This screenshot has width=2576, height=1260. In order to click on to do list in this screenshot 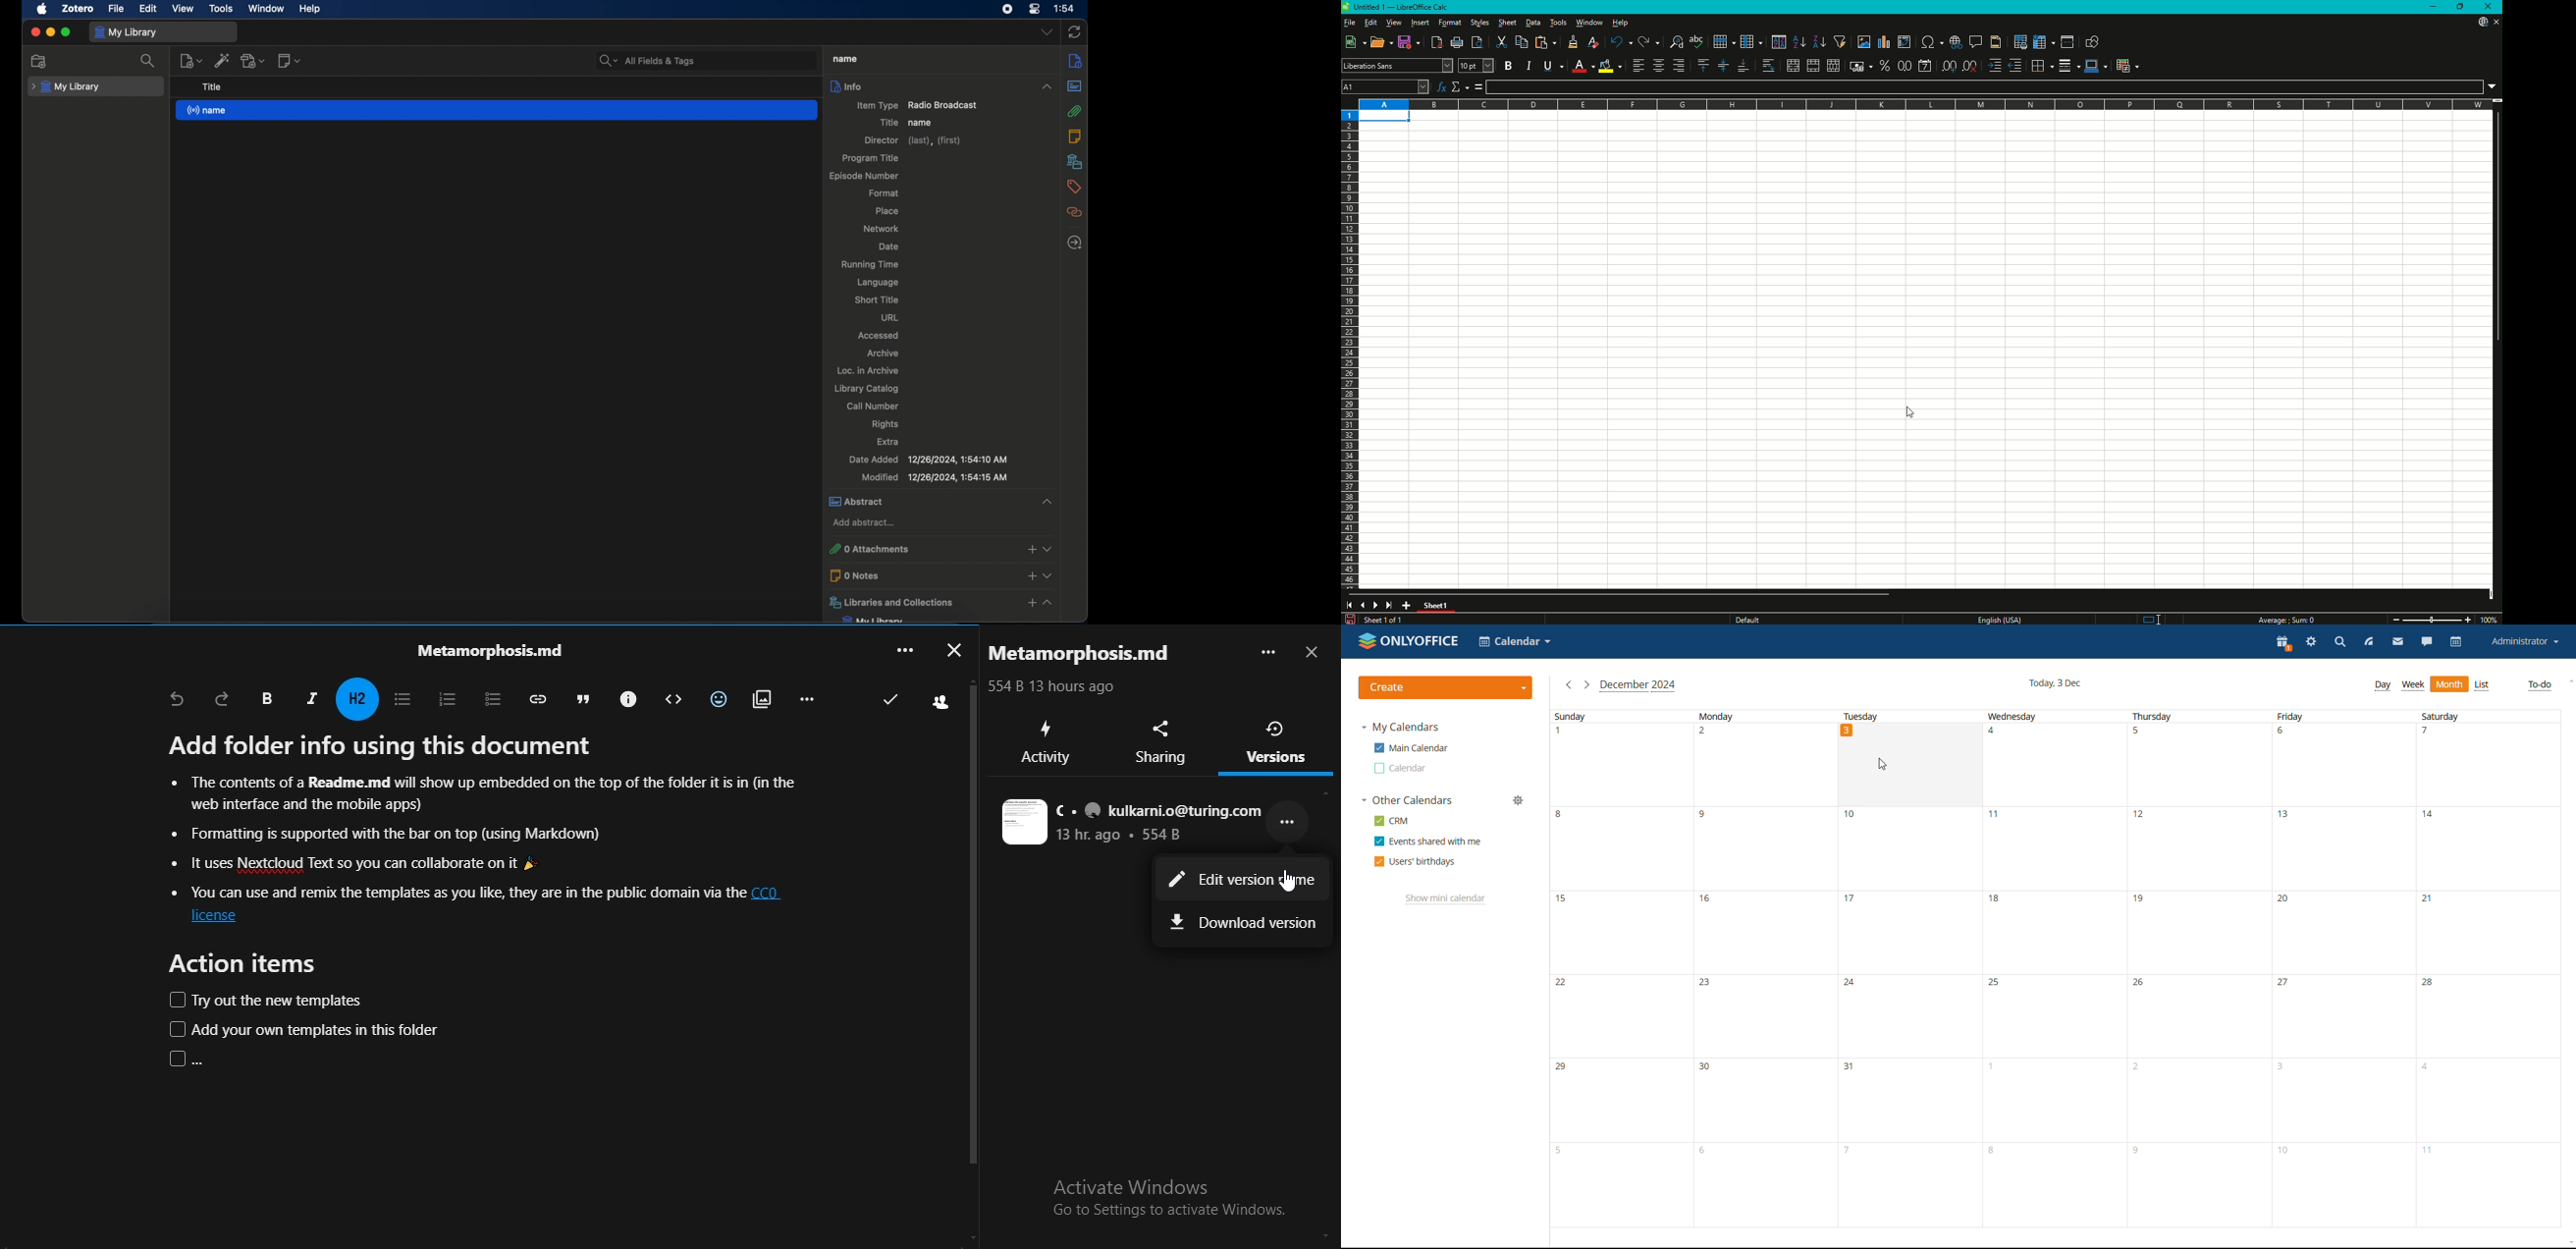, I will do `click(485, 697)`.